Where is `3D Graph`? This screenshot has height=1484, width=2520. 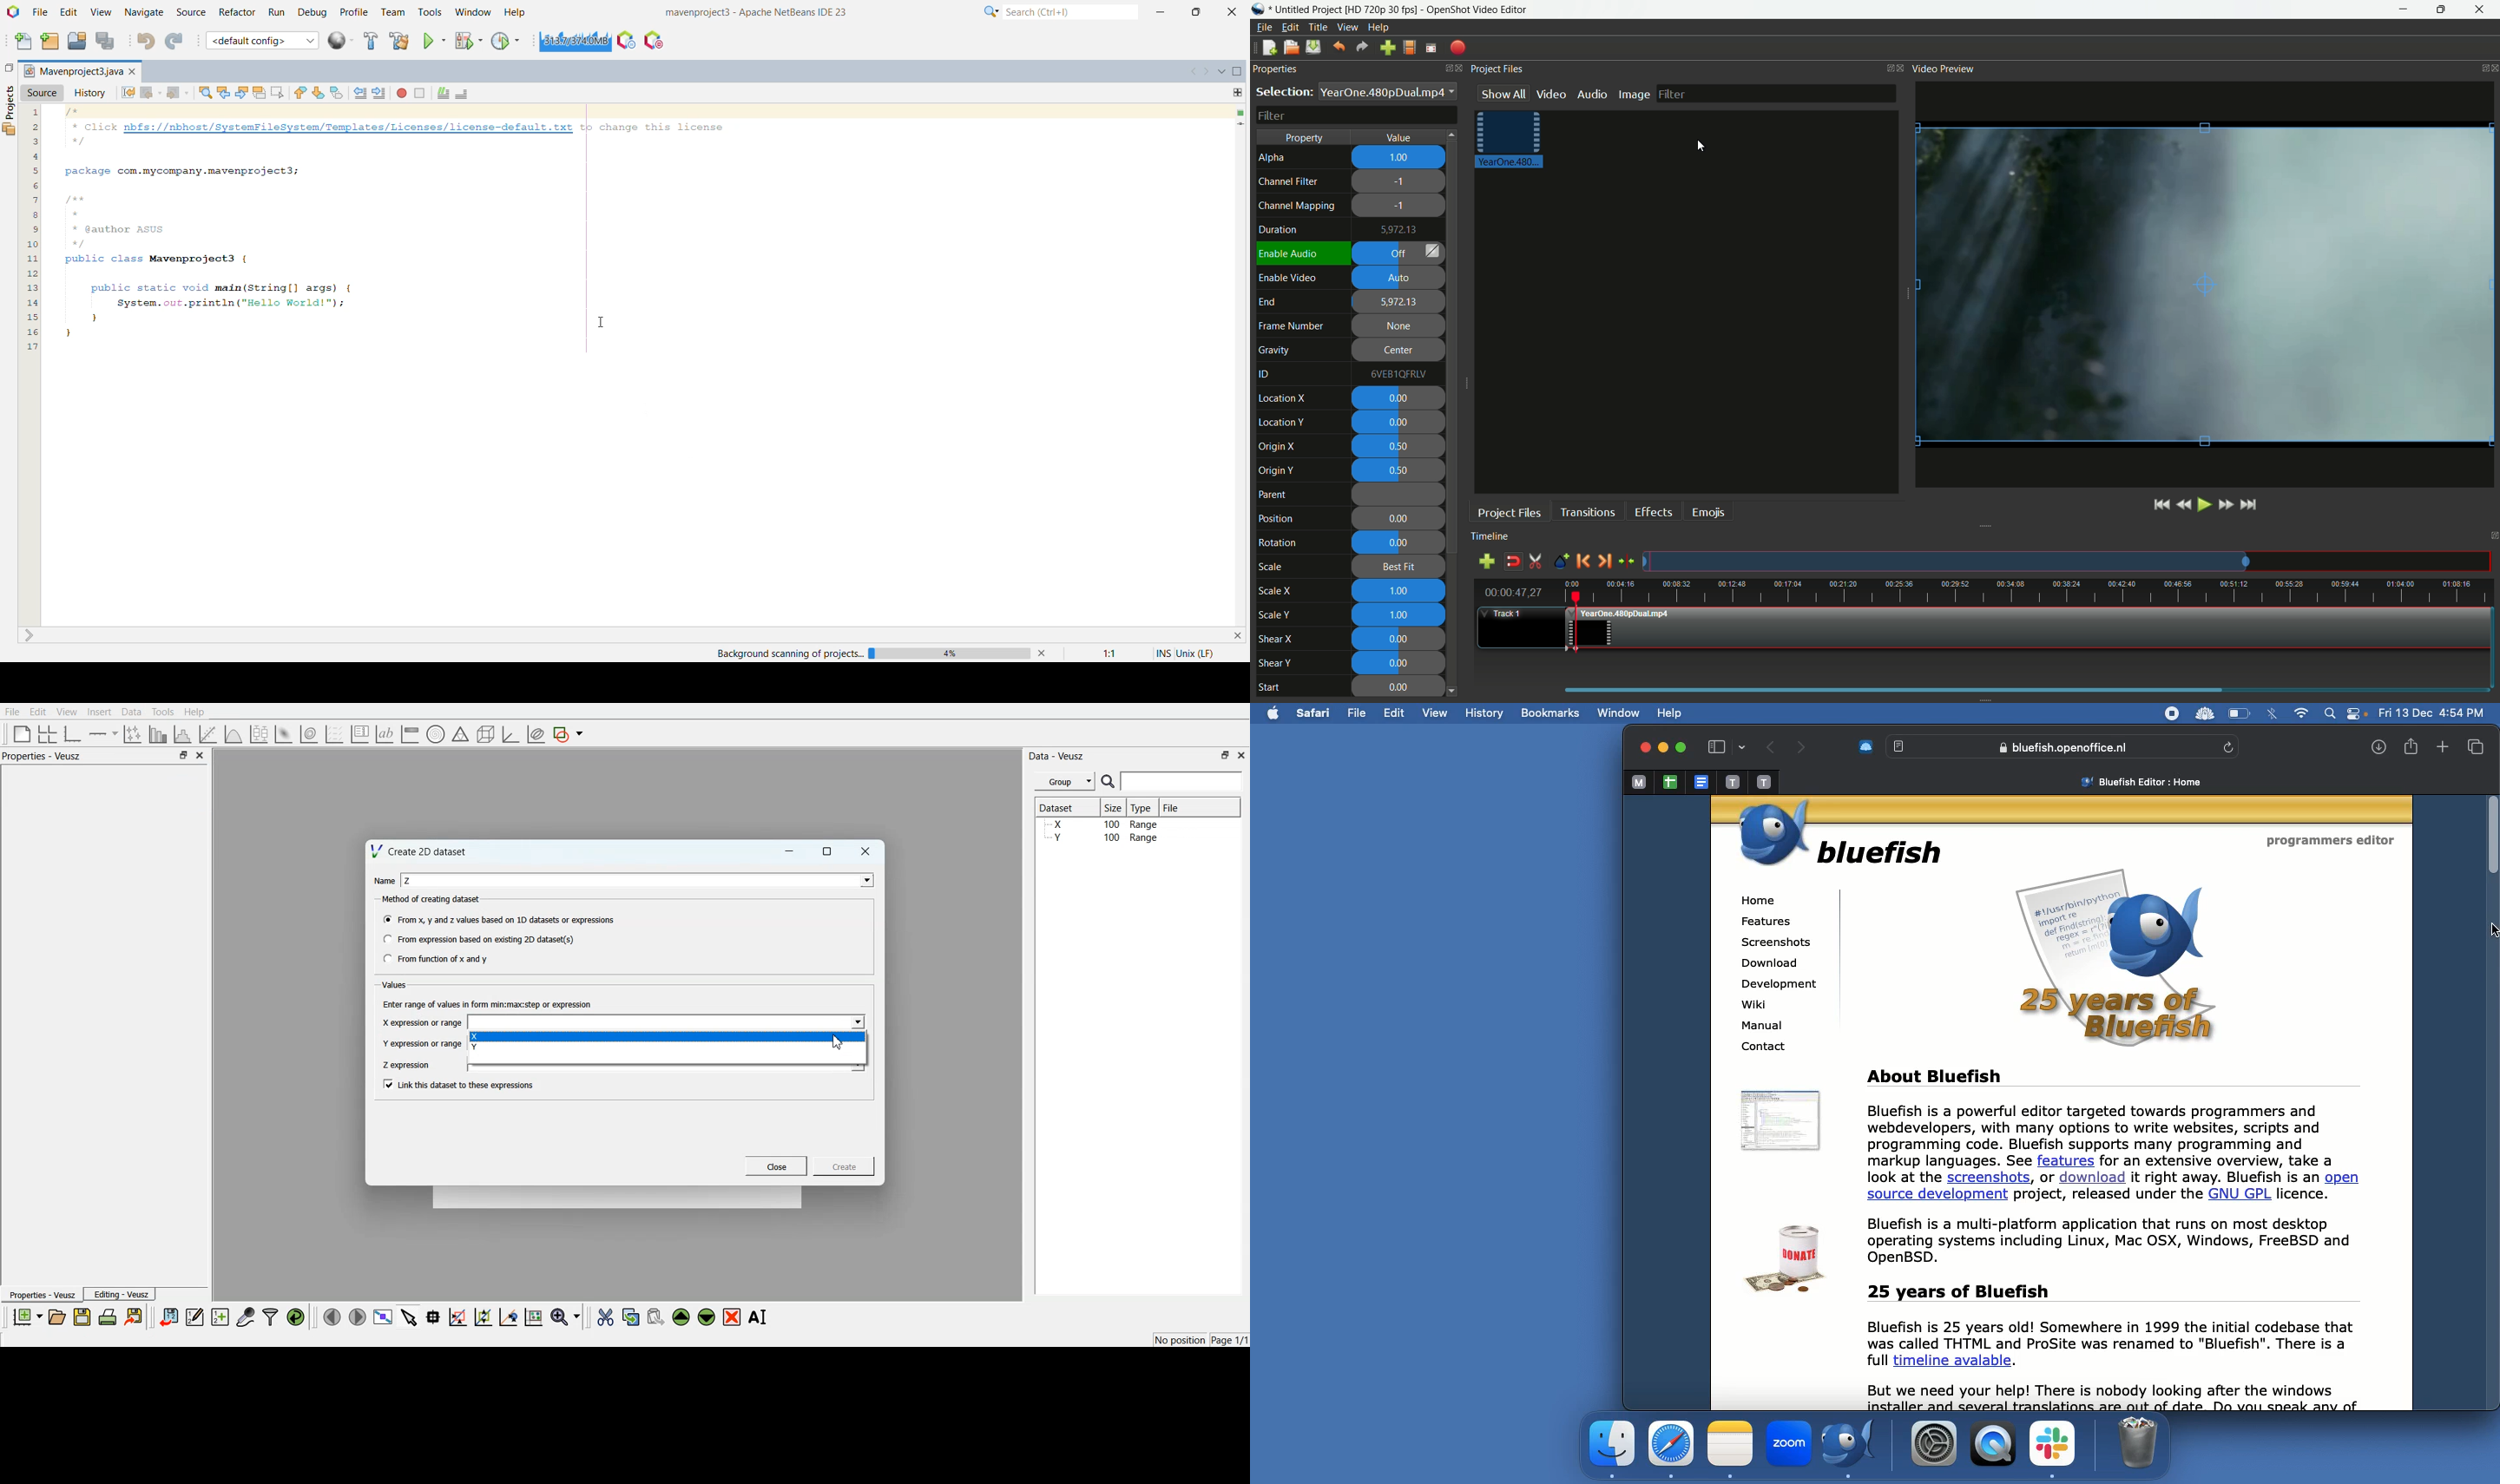
3D Graph is located at coordinates (510, 734).